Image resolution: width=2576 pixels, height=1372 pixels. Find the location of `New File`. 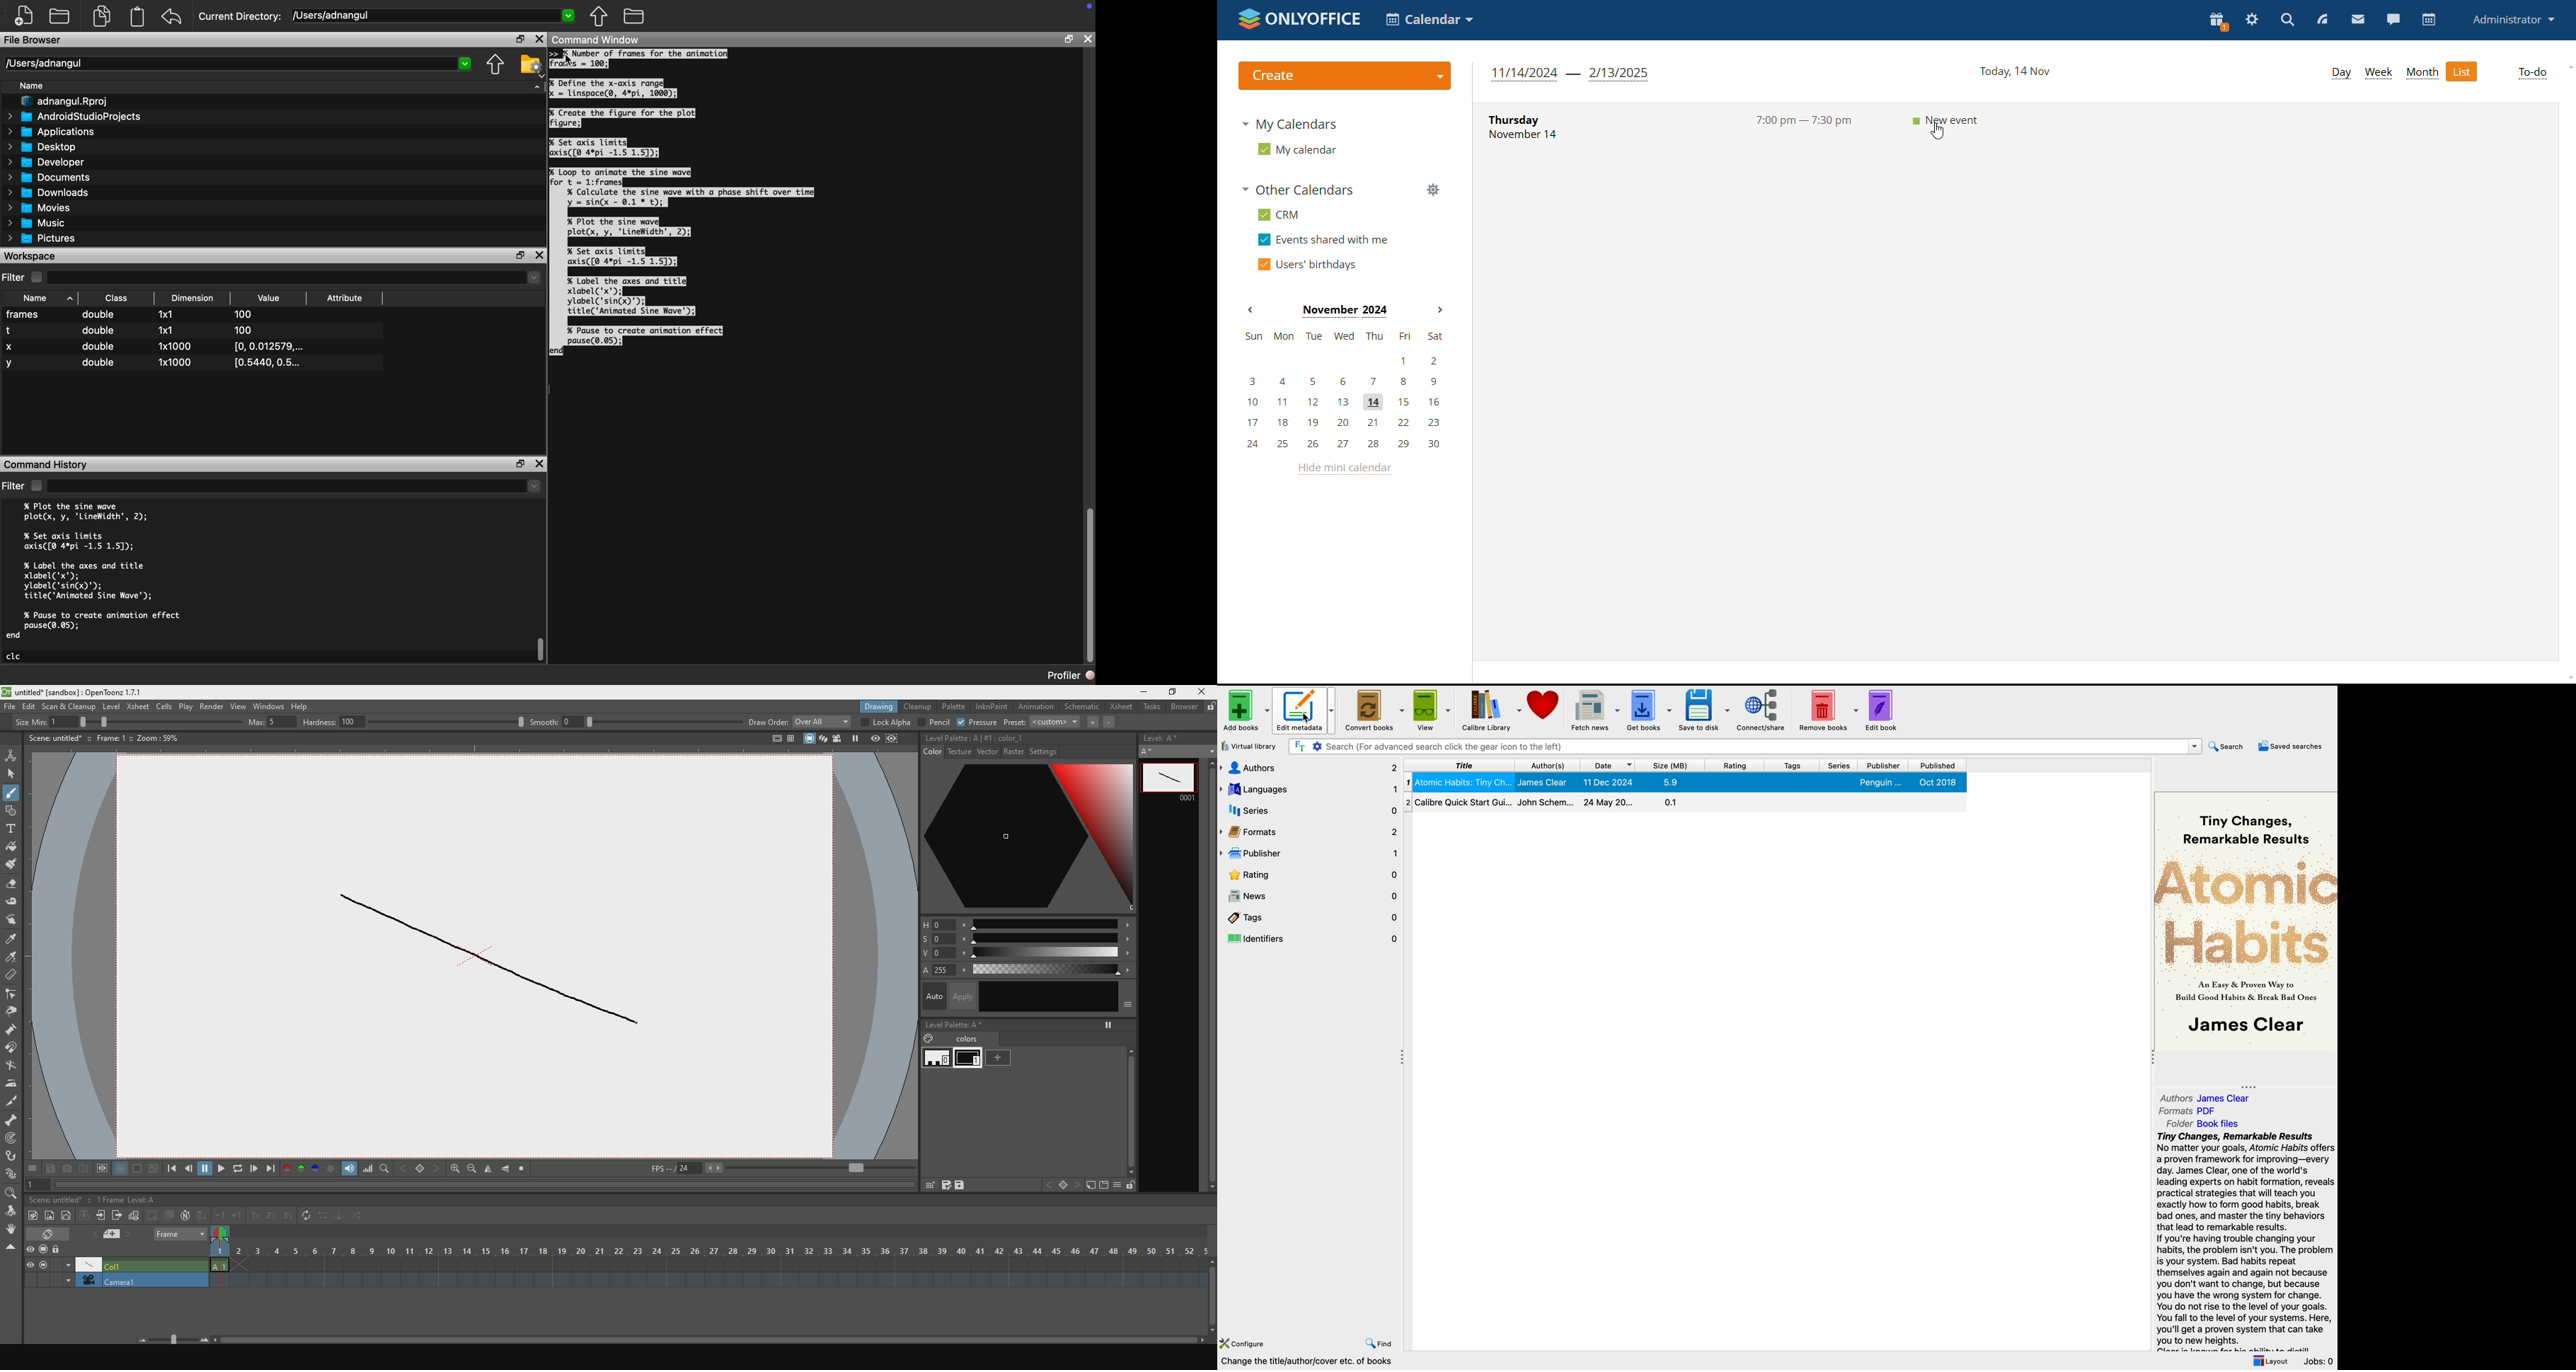

New File is located at coordinates (23, 15).